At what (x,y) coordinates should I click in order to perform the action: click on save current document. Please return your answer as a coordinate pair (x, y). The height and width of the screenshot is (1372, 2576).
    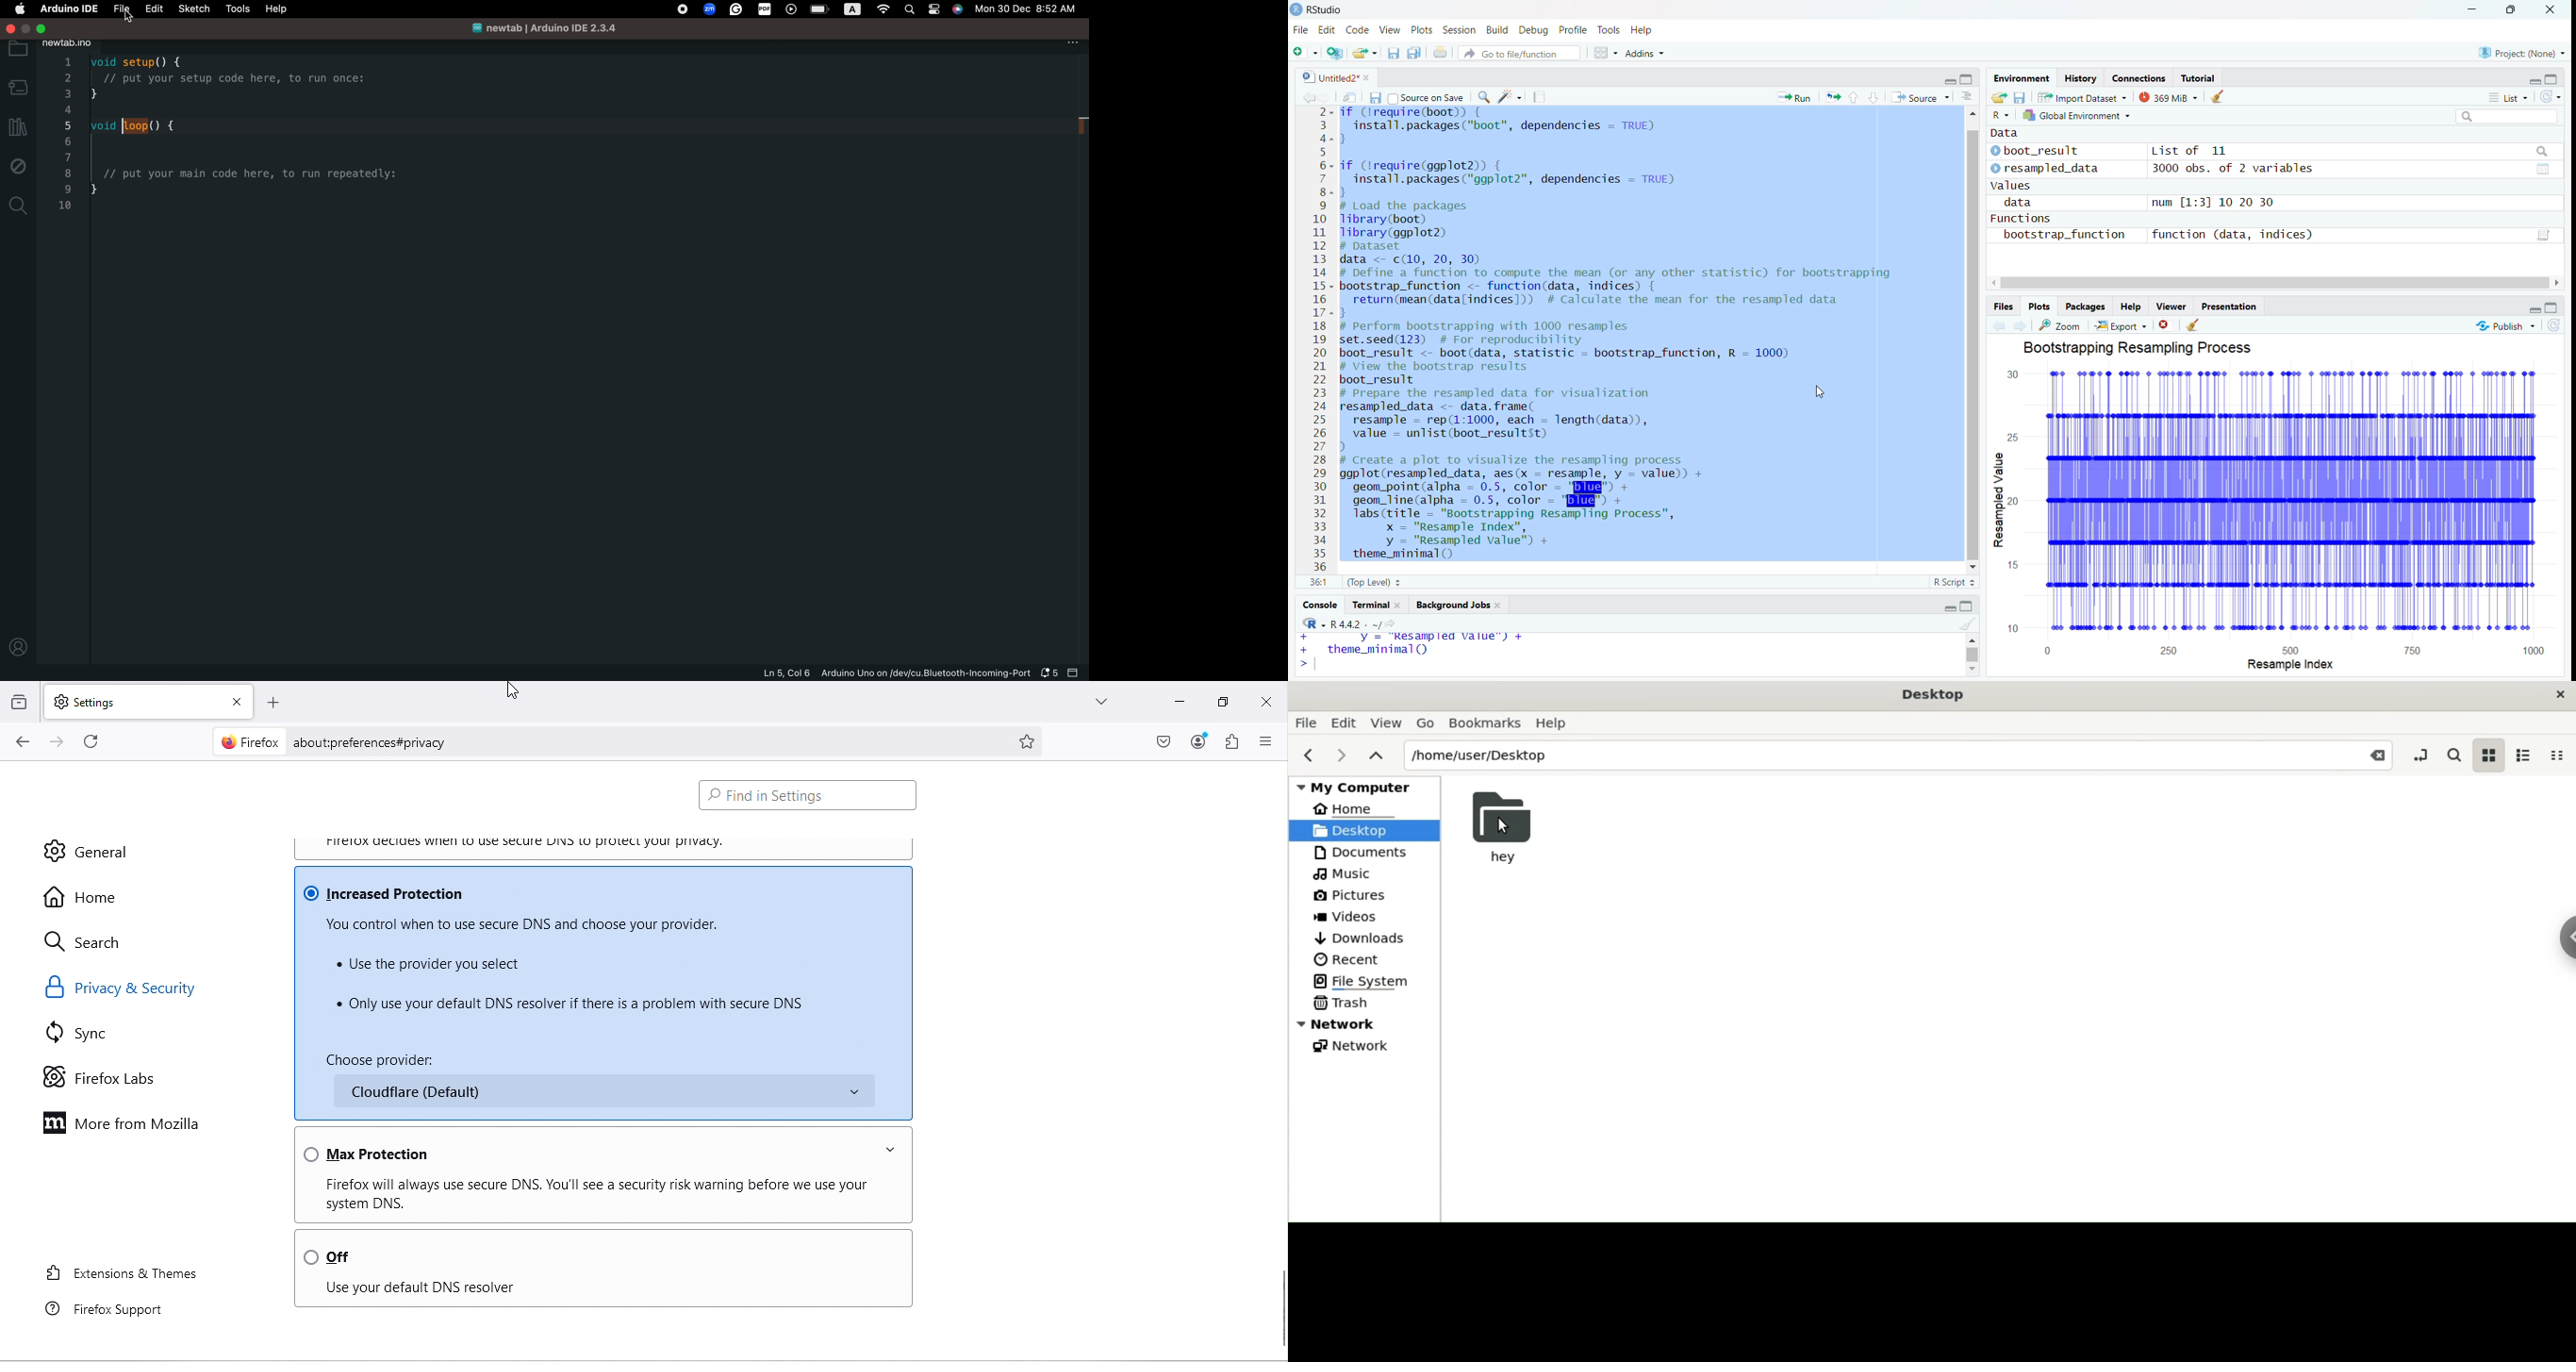
    Looking at the image, I should click on (1374, 96).